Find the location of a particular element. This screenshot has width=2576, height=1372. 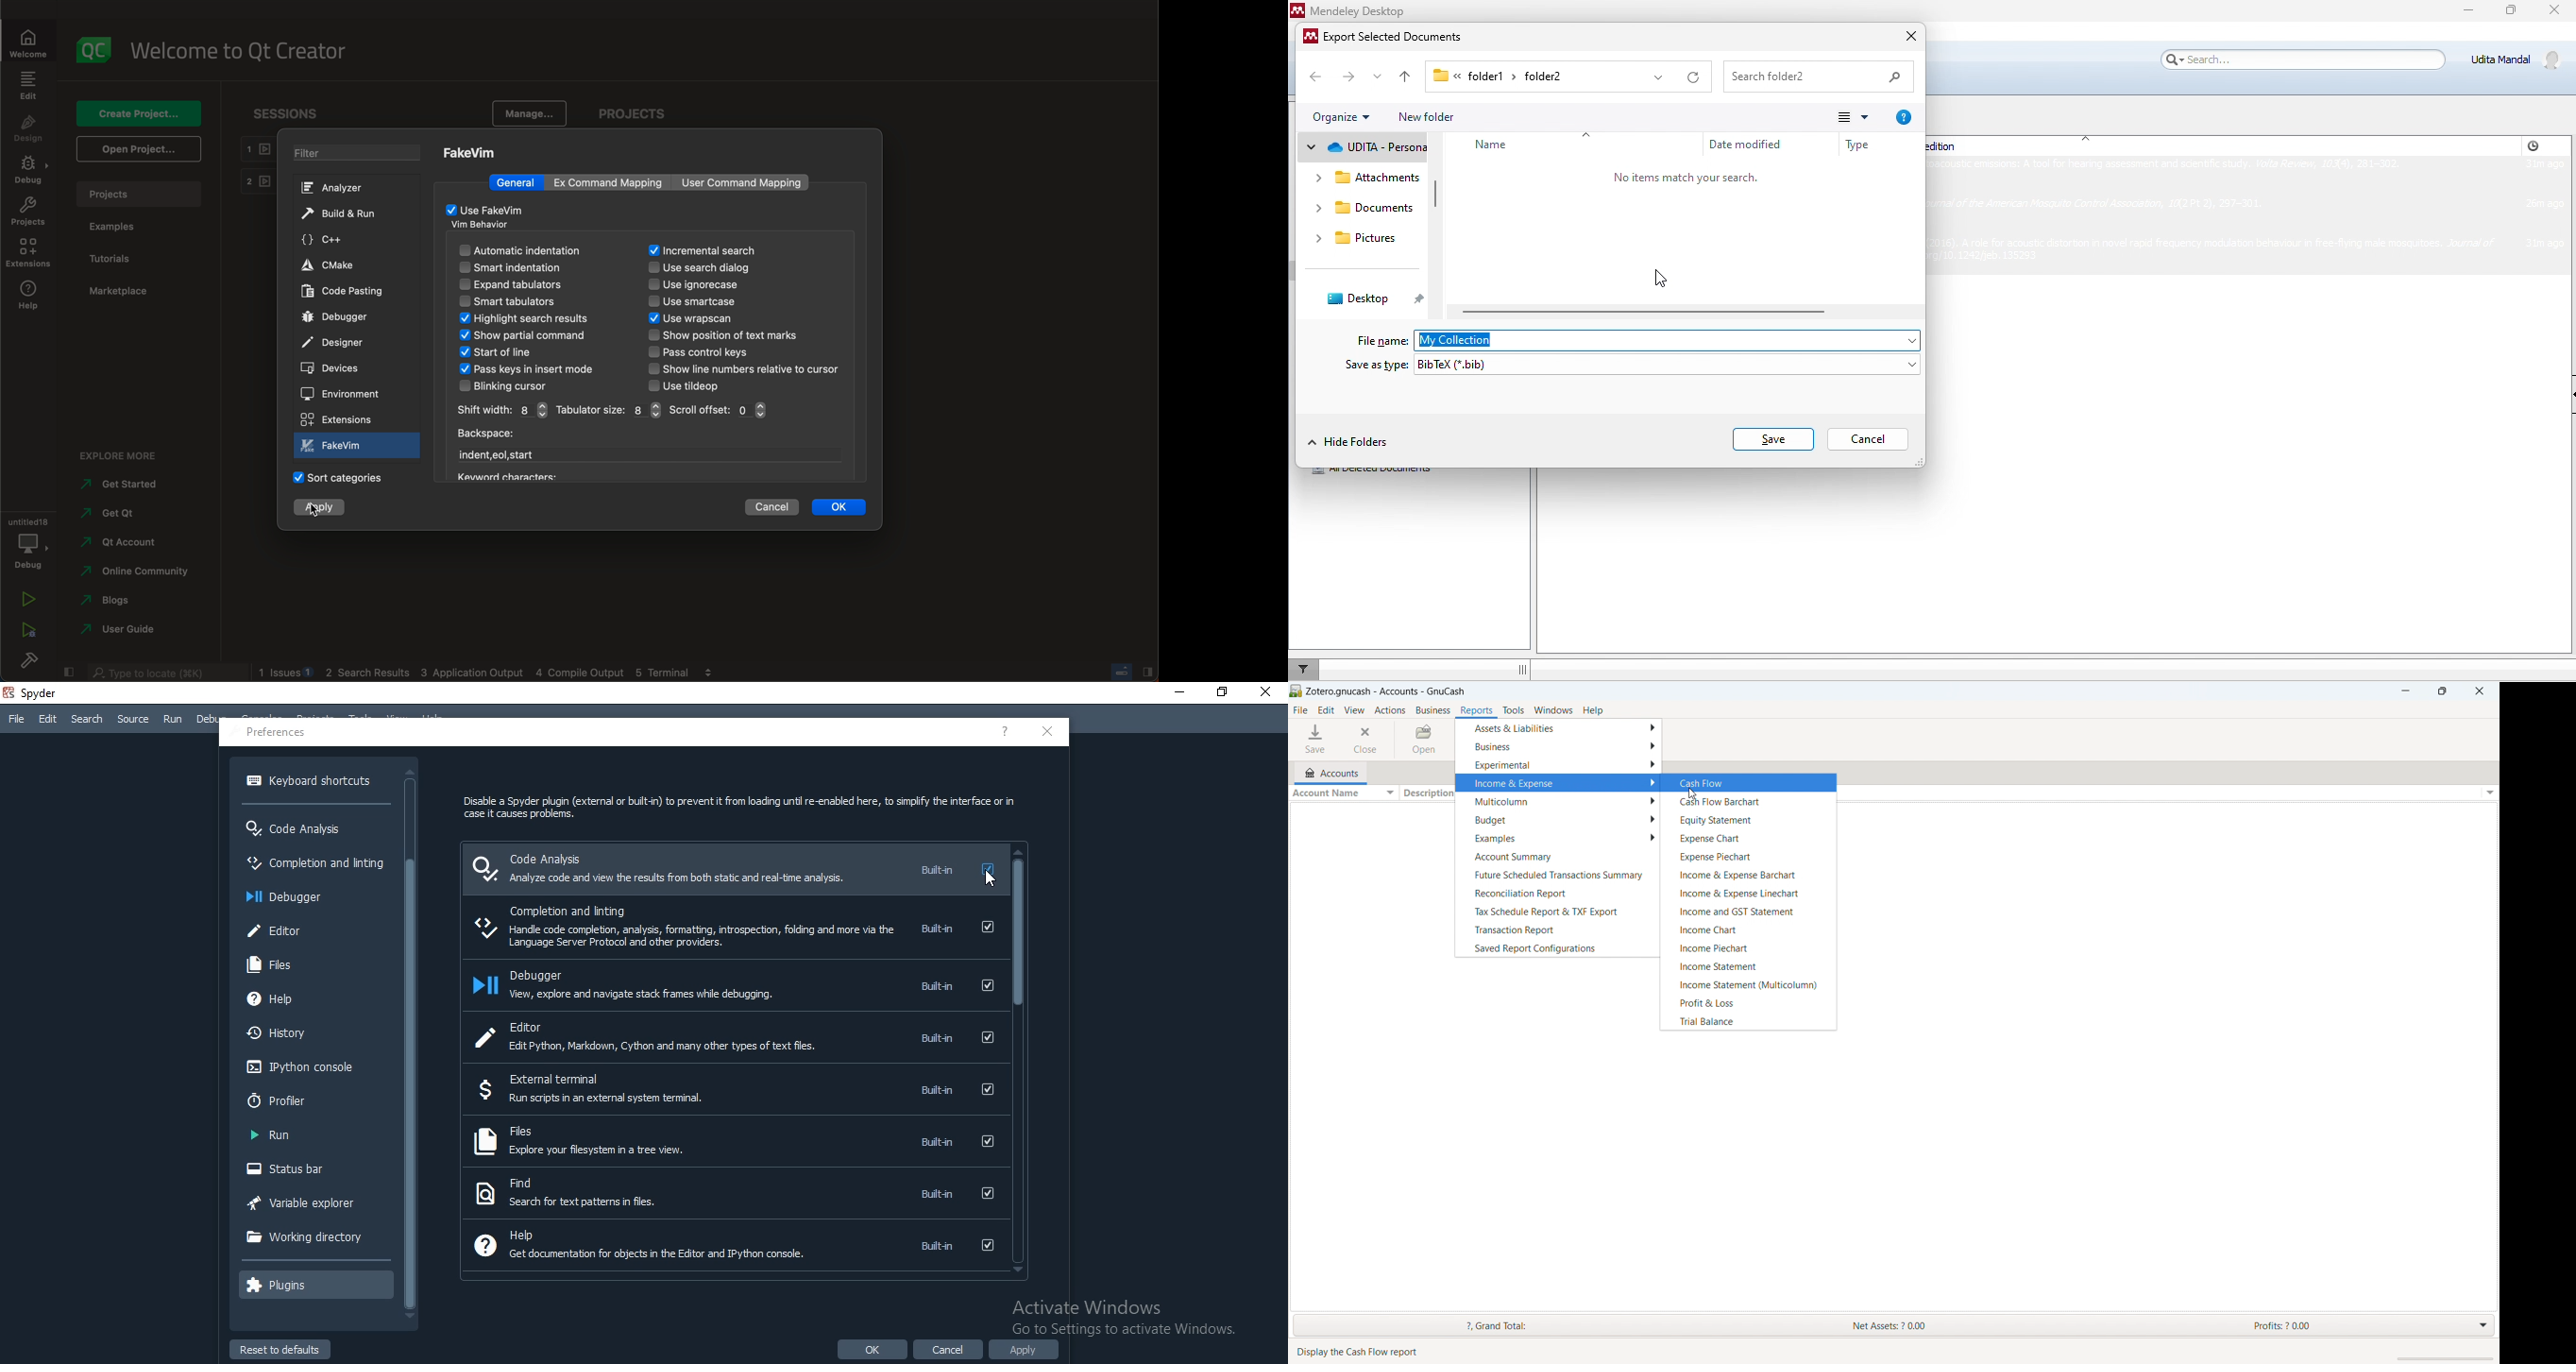

actions is located at coordinates (1390, 710).